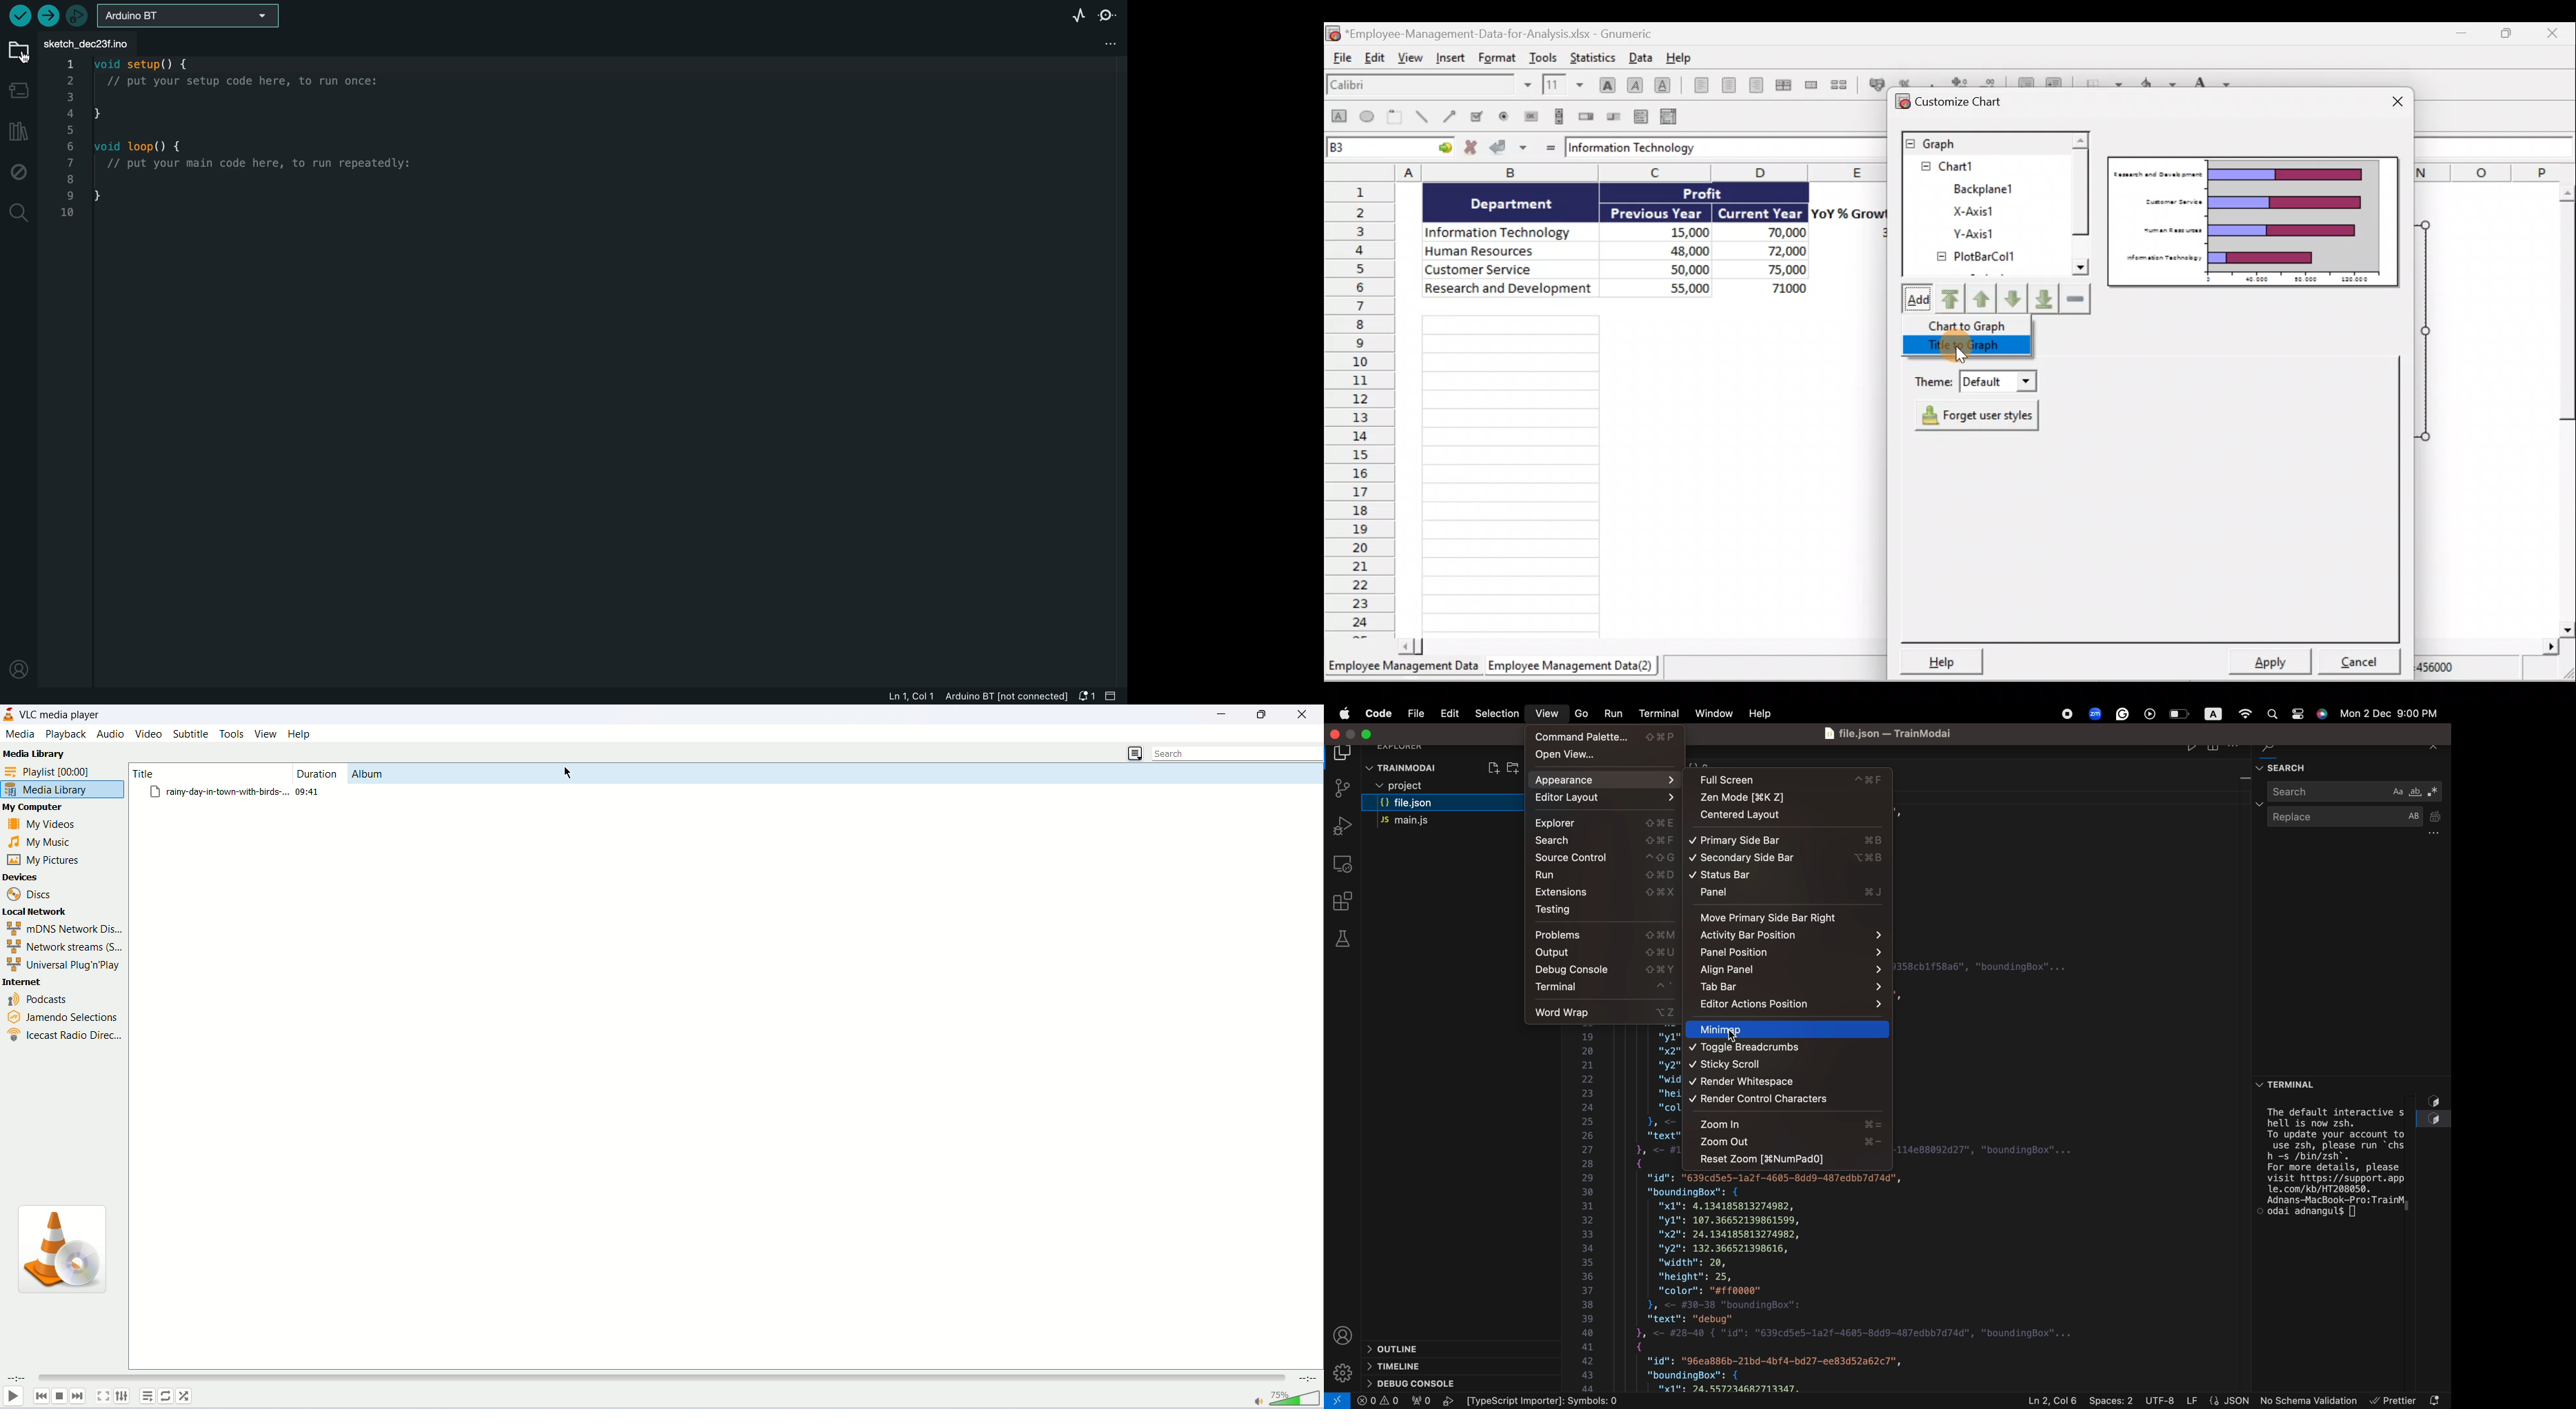 Image resolution: width=2576 pixels, height=1428 pixels. What do you see at coordinates (2254, 221) in the screenshot?
I see `Chart preview` at bounding box center [2254, 221].